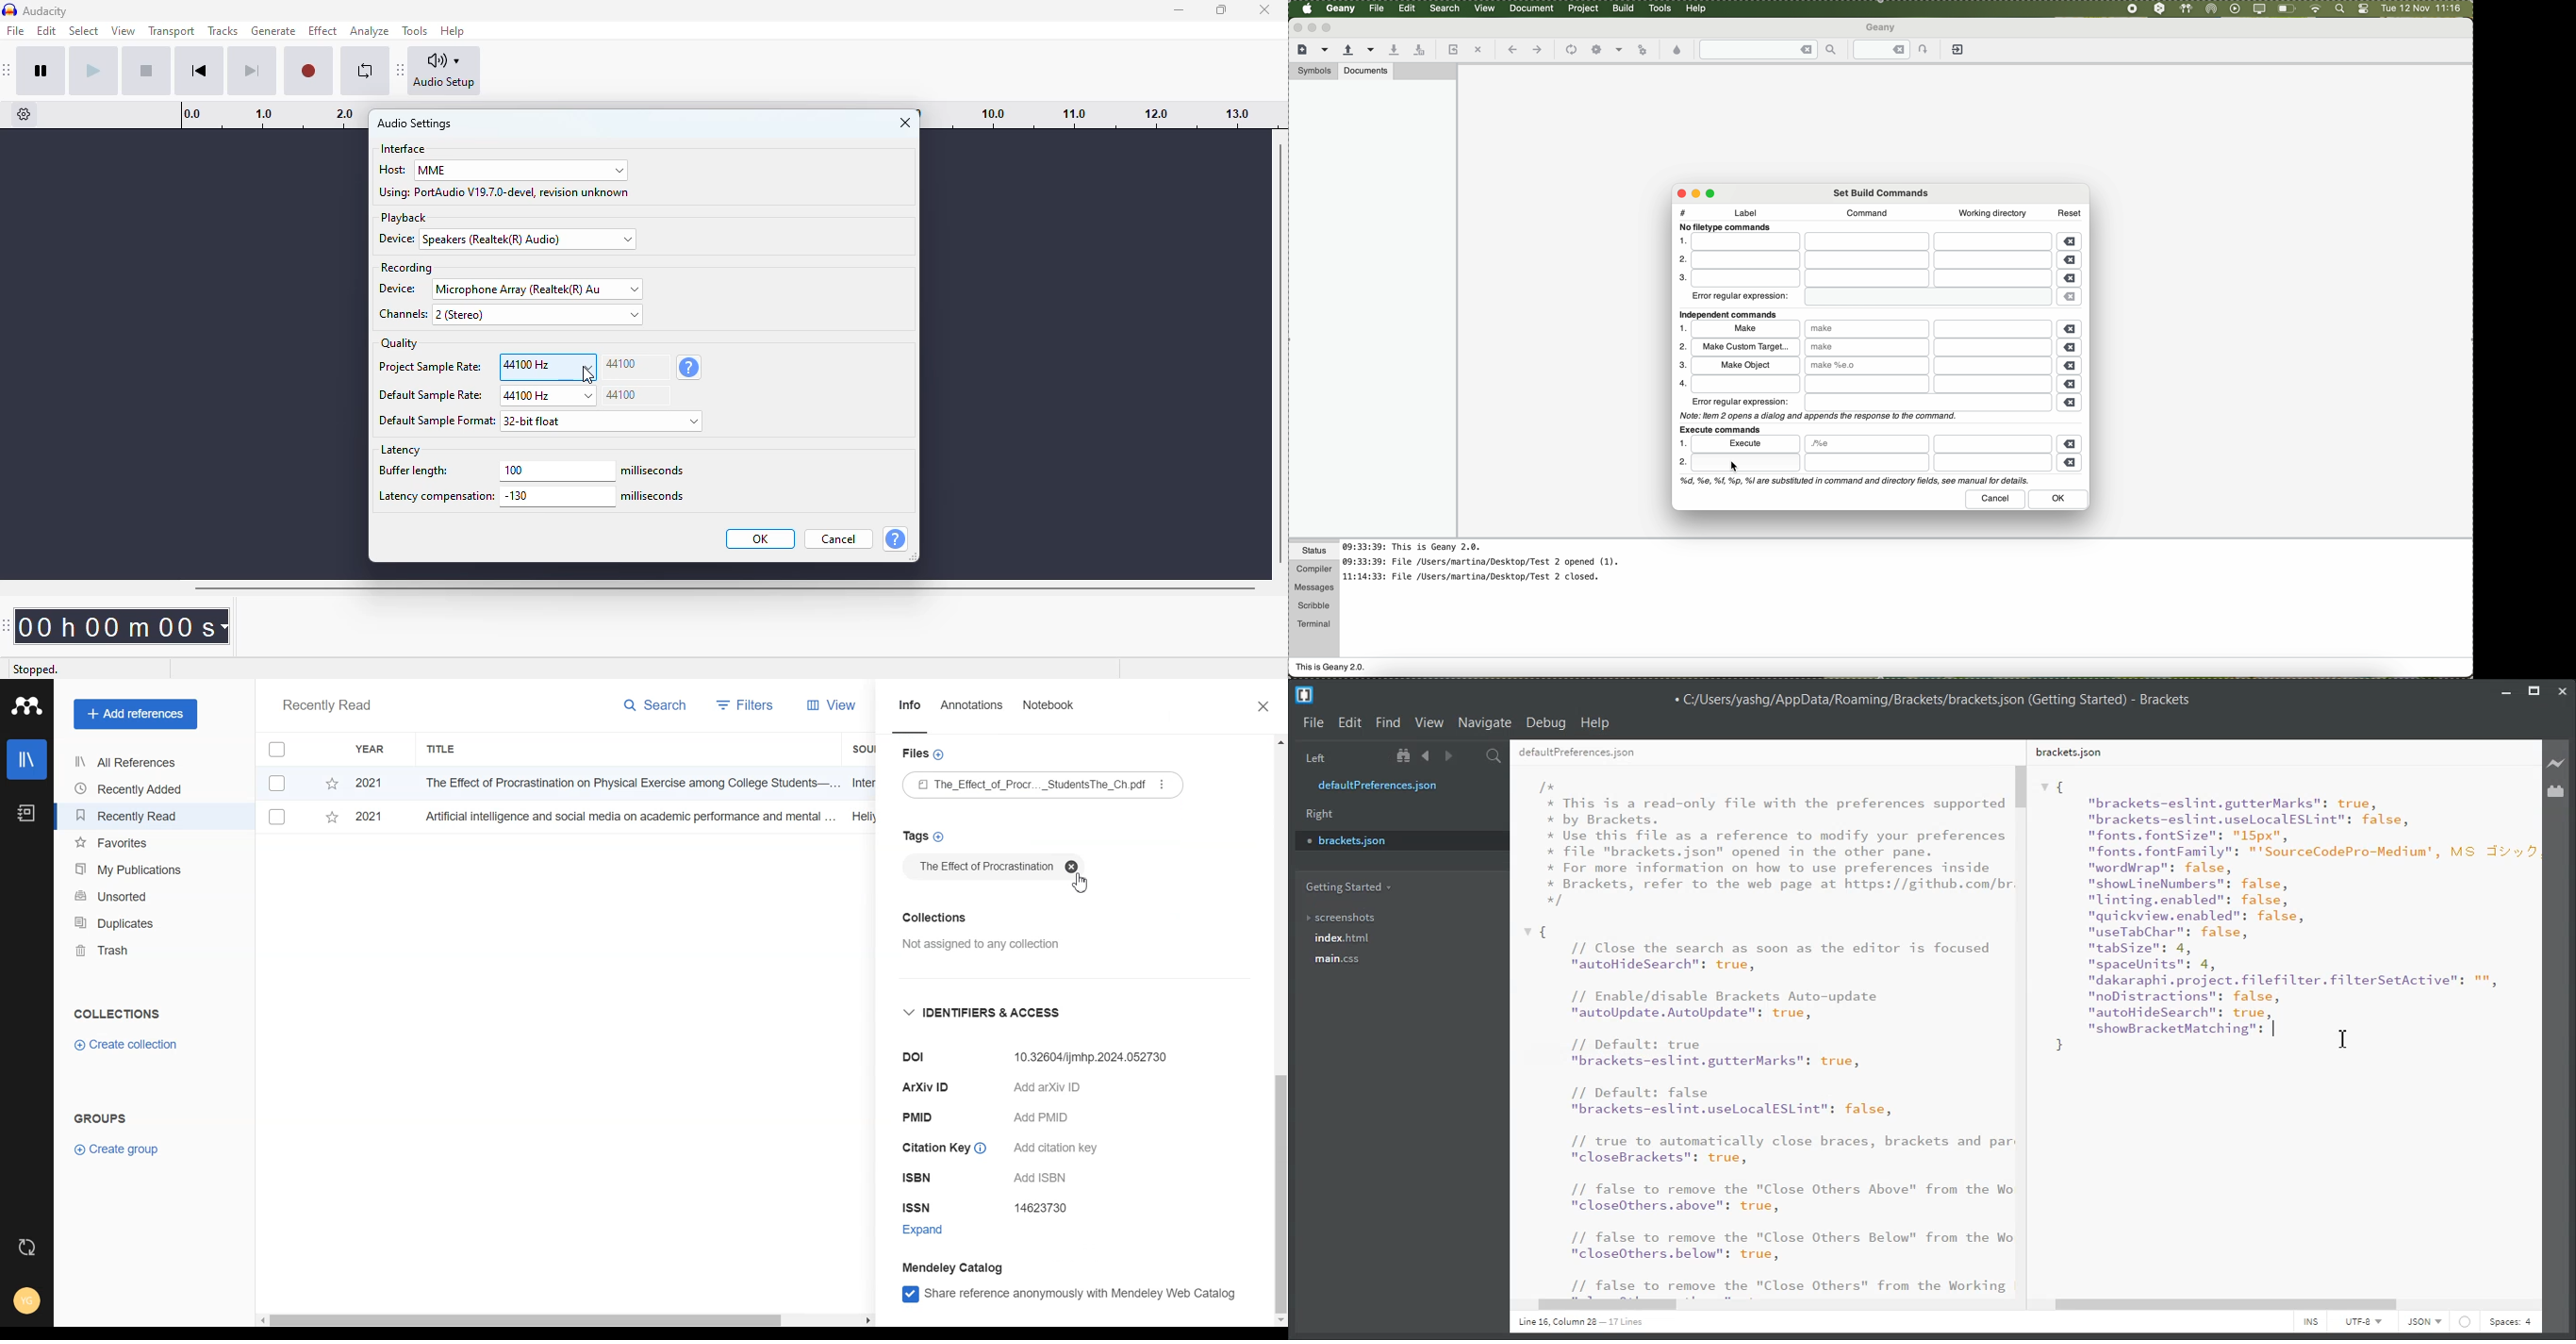 The width and height of the screenshot is (2576, 1344). Describe the element at coordinates (1719, 428) in the screenshot. I see `execute commands` at that location.